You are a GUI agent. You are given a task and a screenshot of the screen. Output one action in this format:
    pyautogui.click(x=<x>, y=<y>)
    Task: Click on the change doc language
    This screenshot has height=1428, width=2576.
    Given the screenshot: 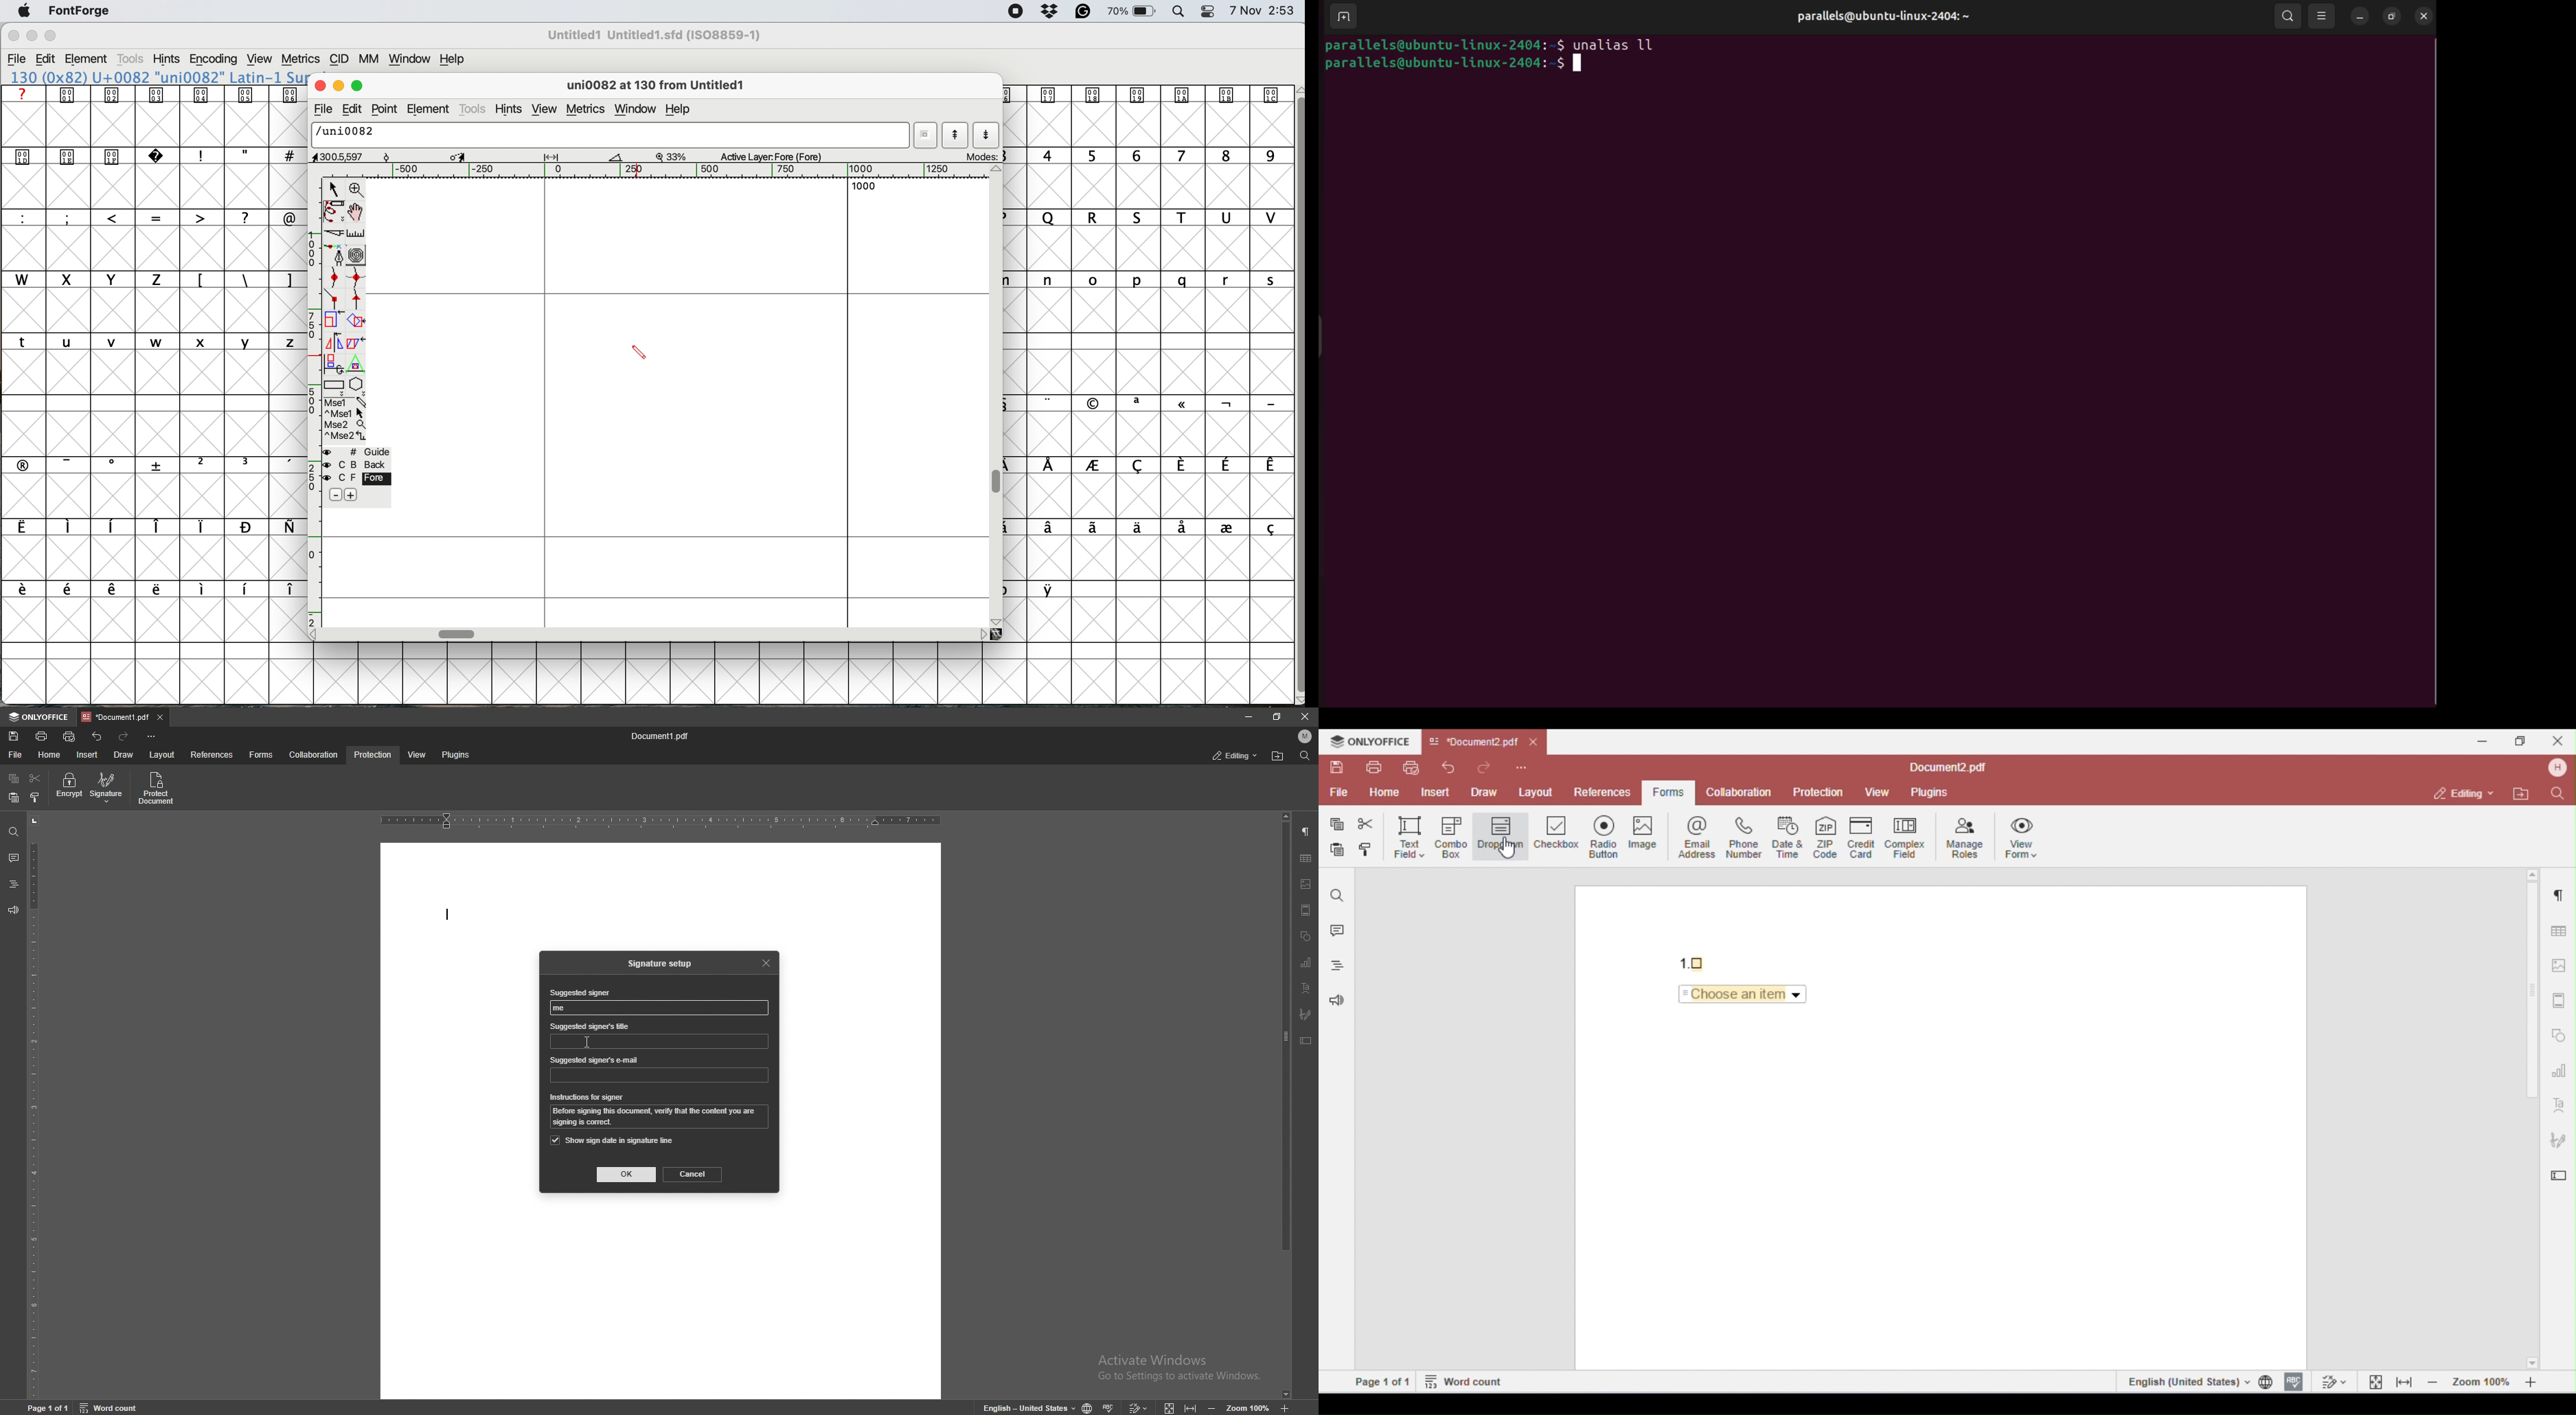 What is the action you would take?
    pyautogui.click(x=1082, y=1407)
    